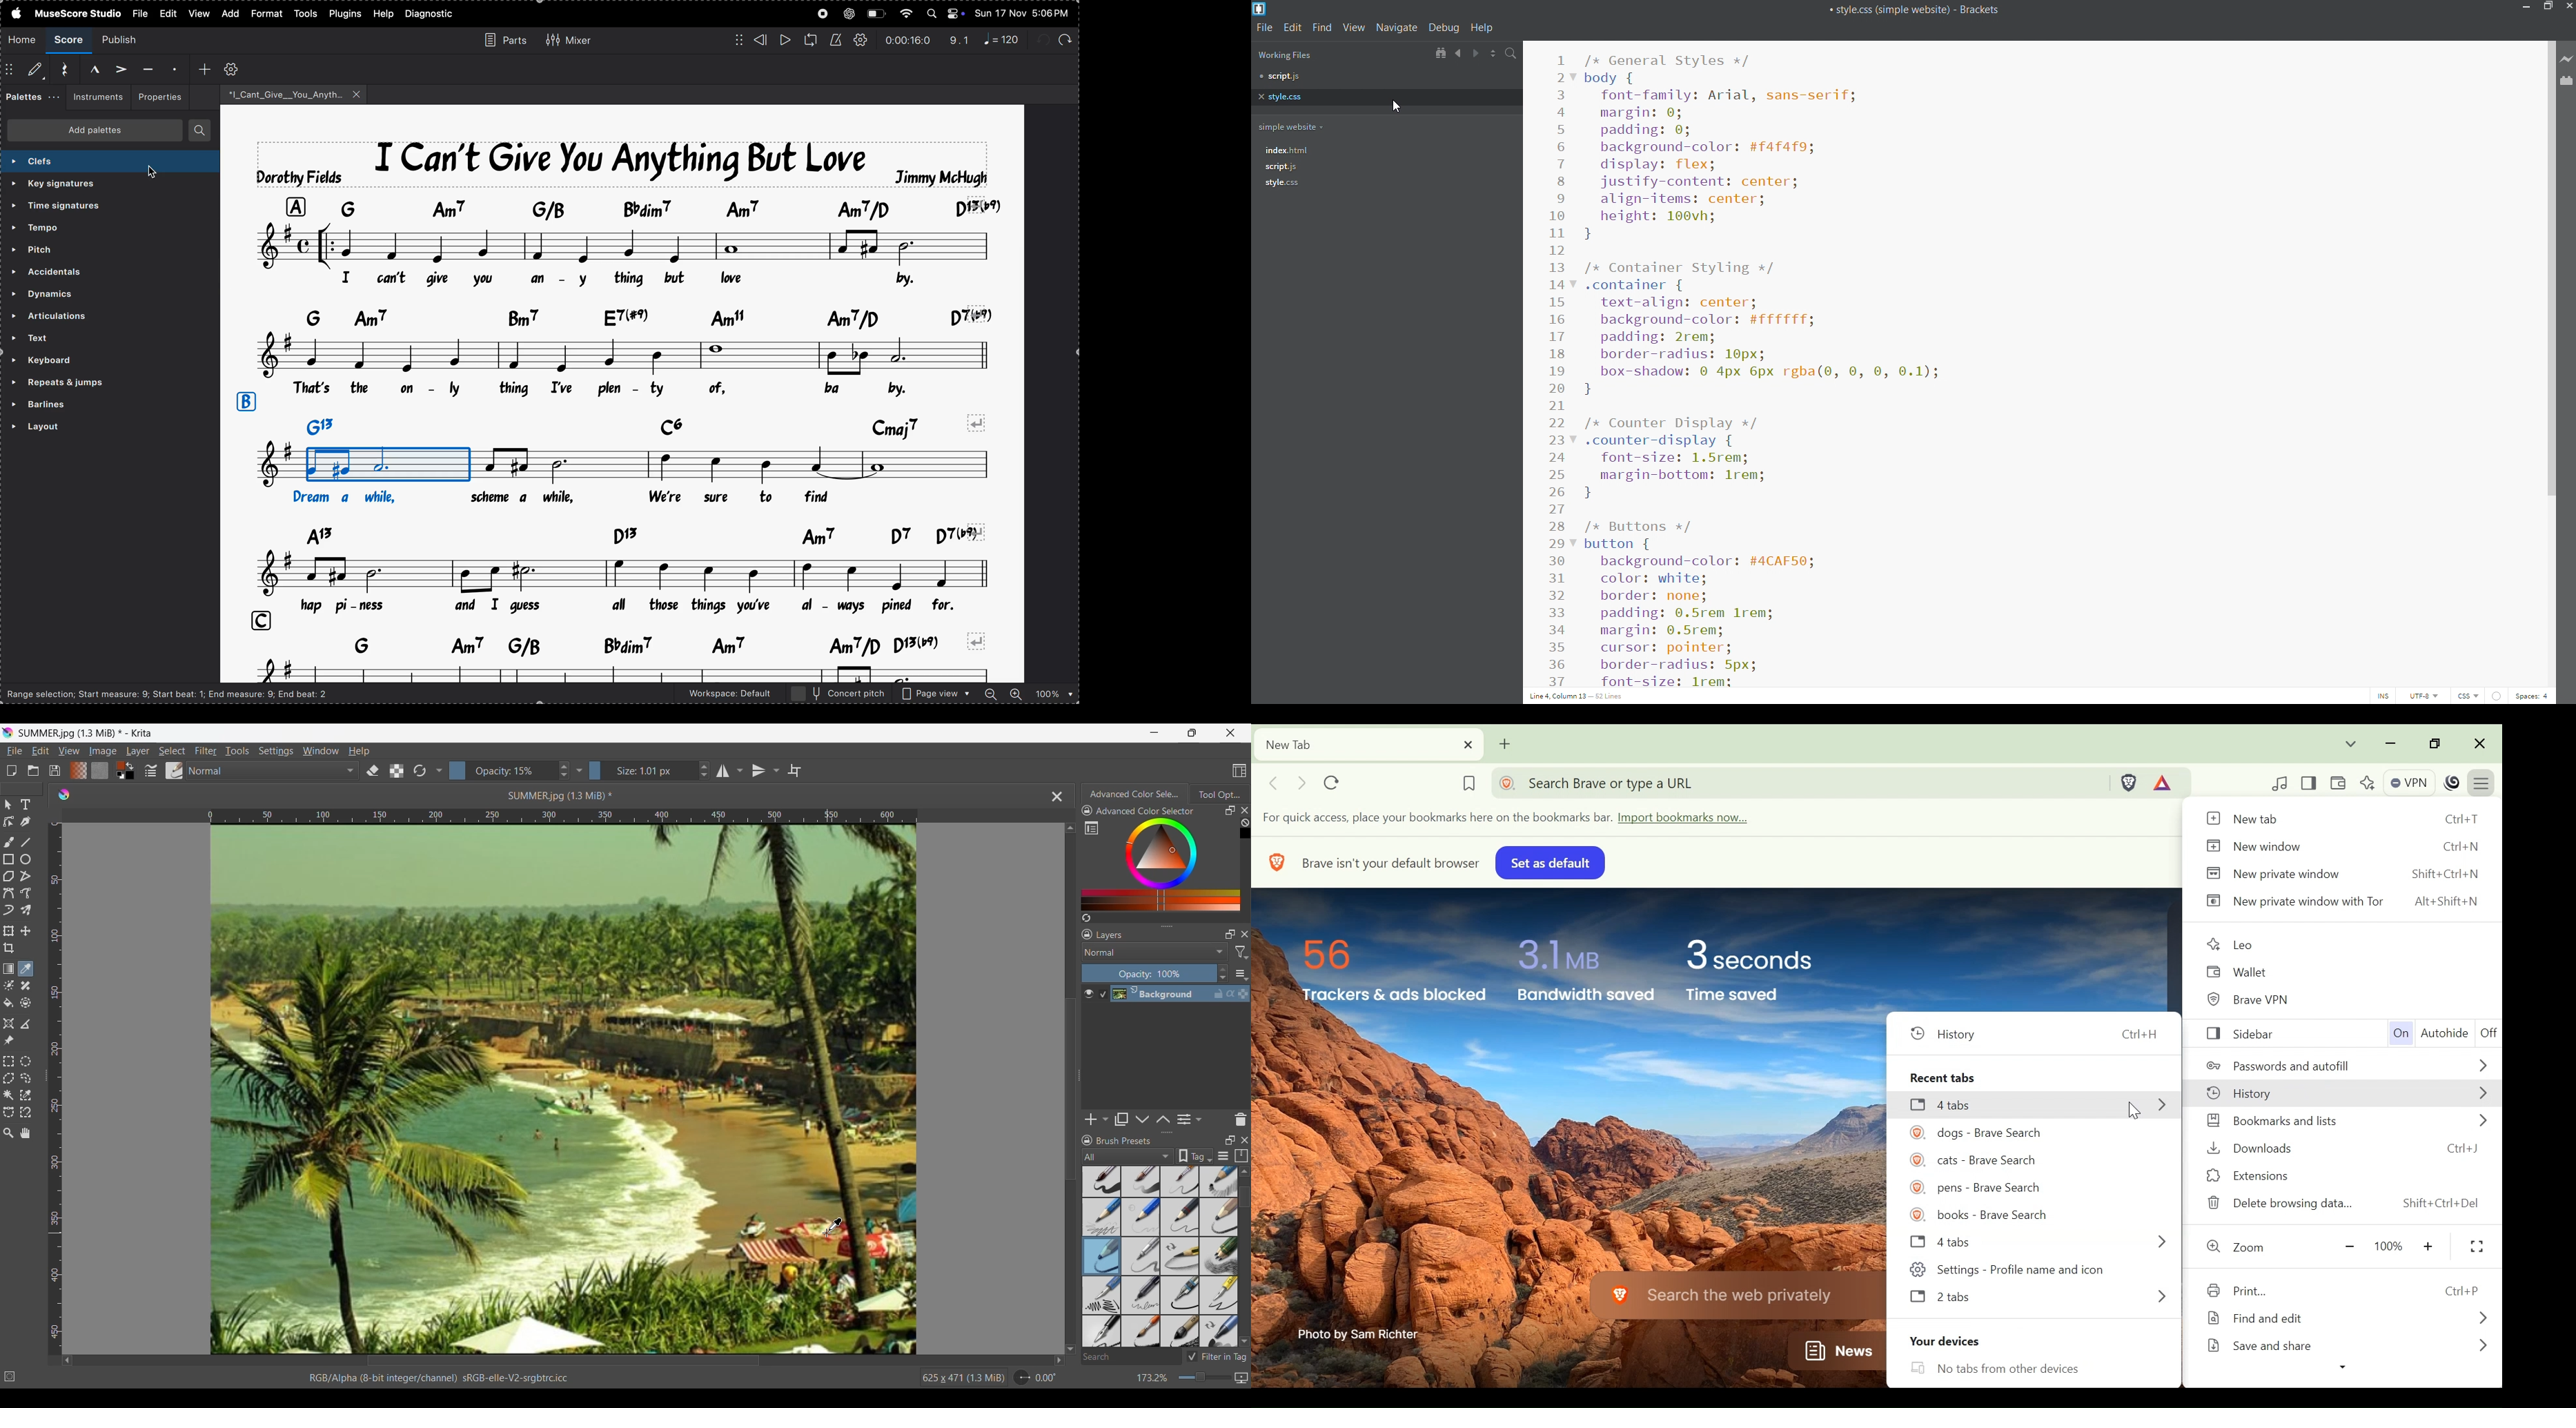  What do you see at coordinates (1241, 1120) in the screenshot?
I see `Delete presets` at bounding box center [1241, 1120].